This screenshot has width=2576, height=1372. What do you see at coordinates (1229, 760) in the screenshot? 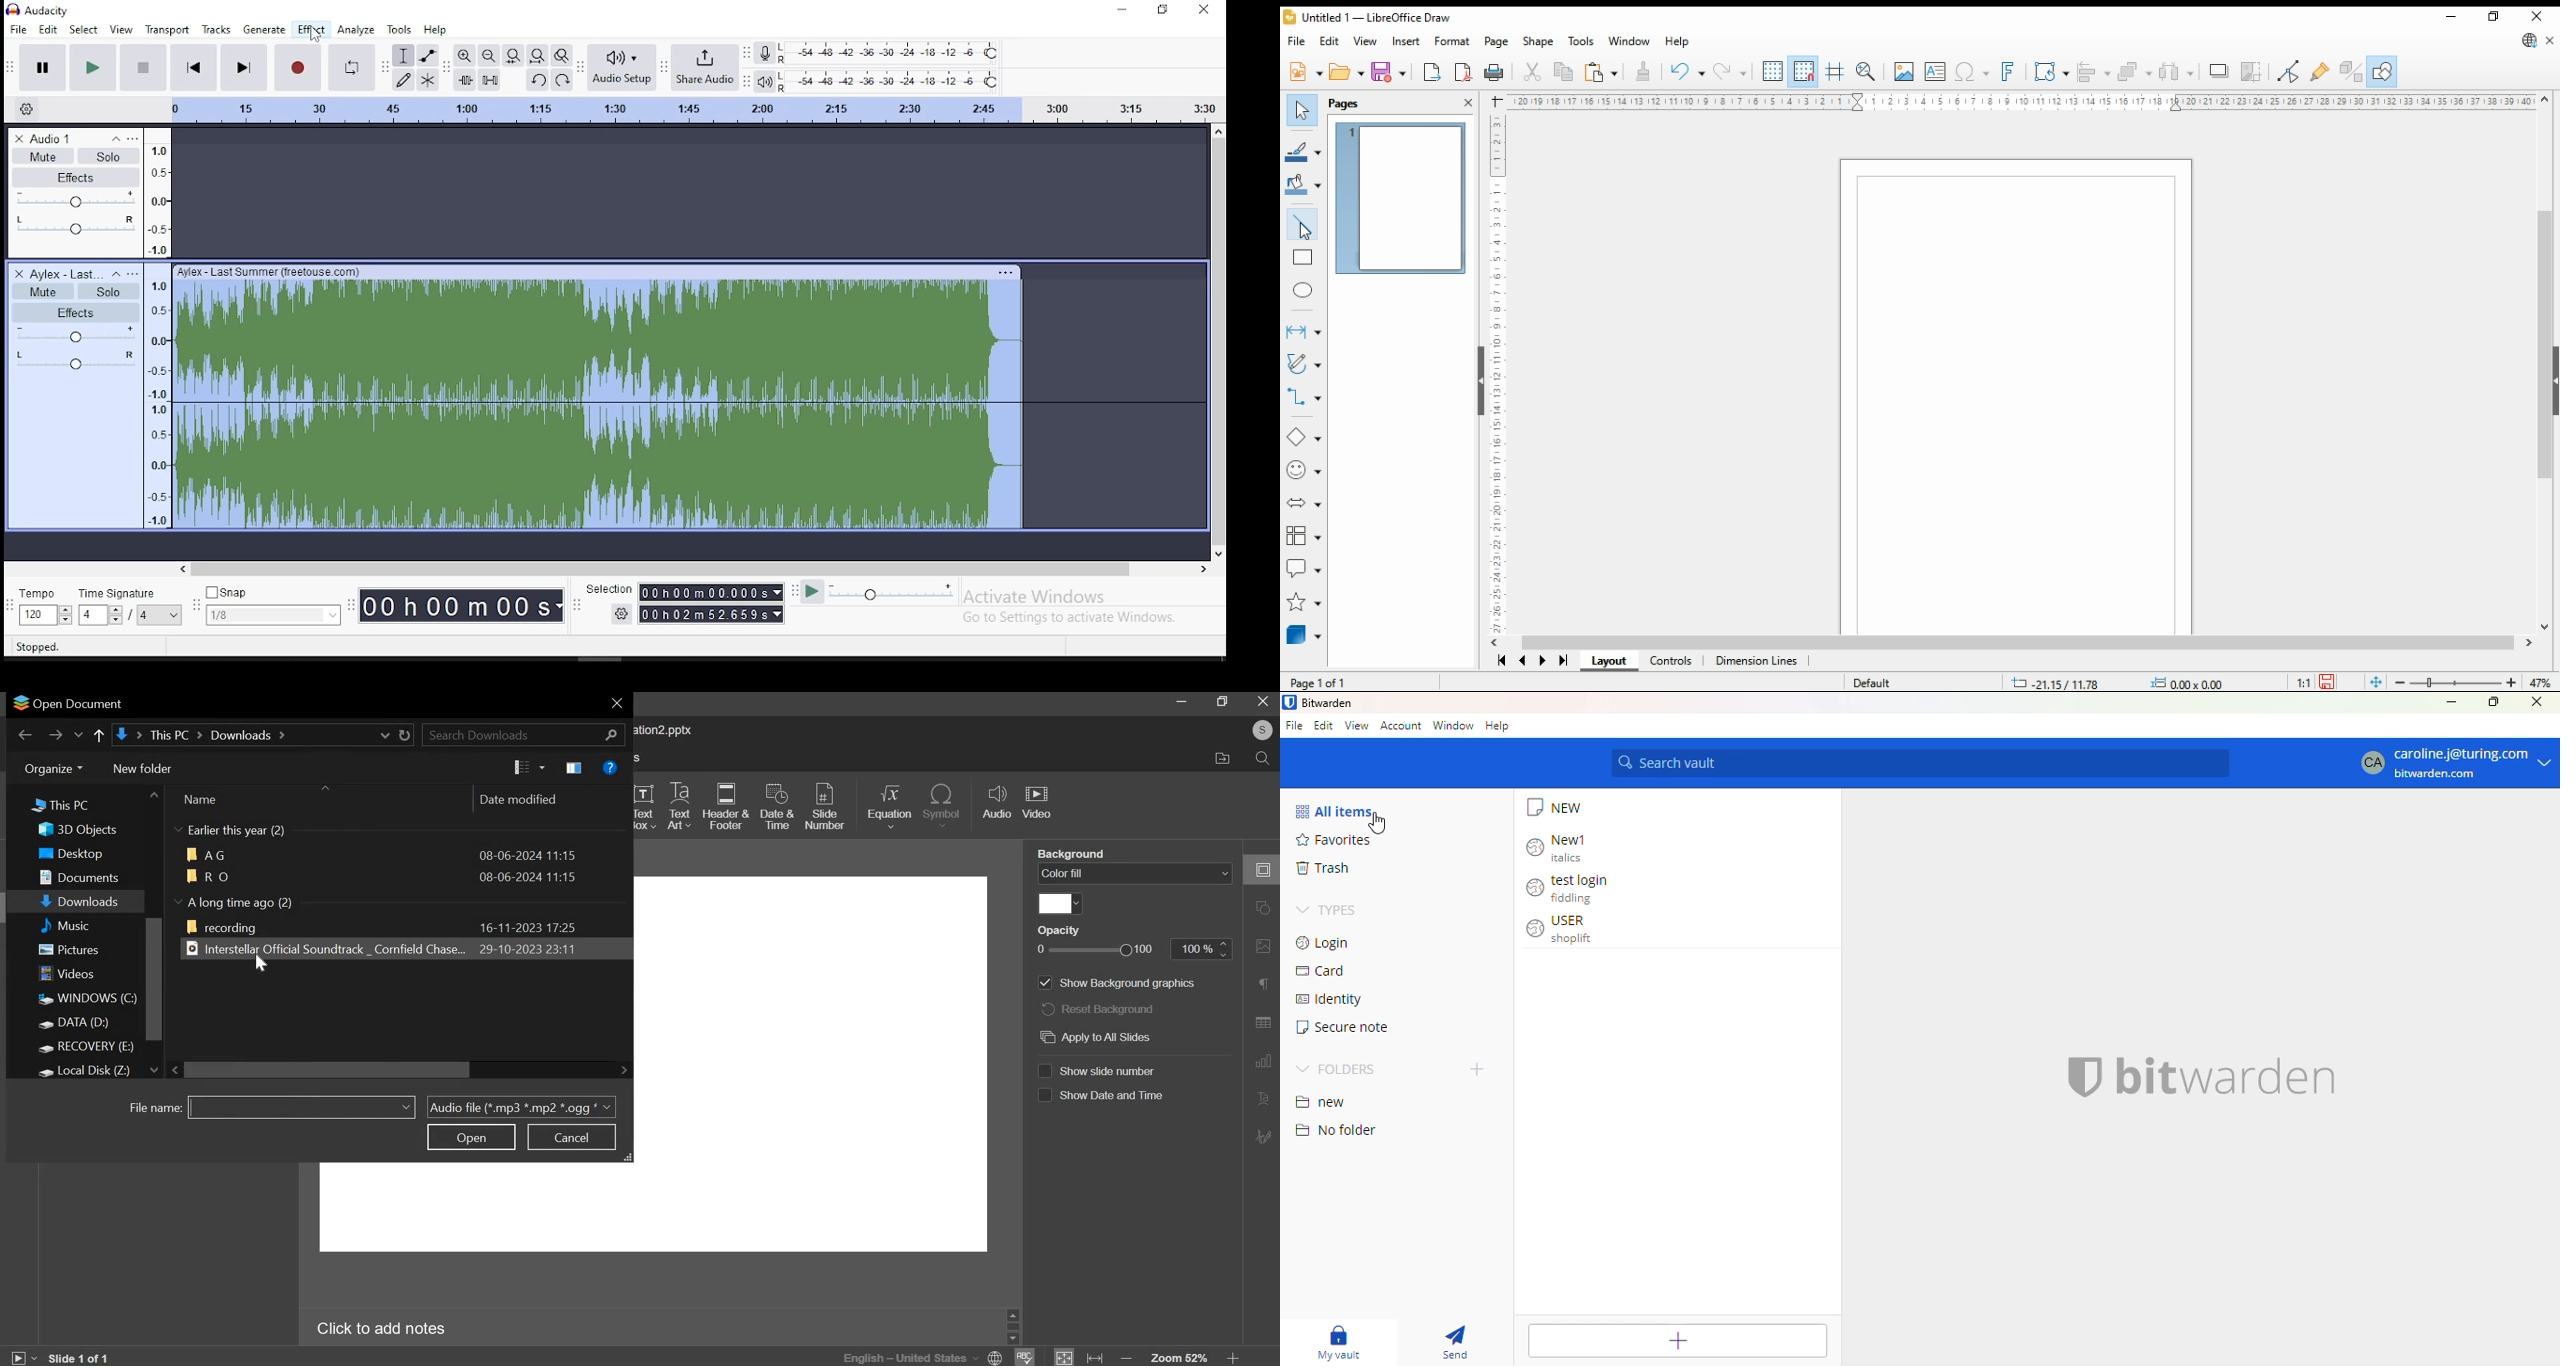
I see `file location` at bounding box center [1229, 760].